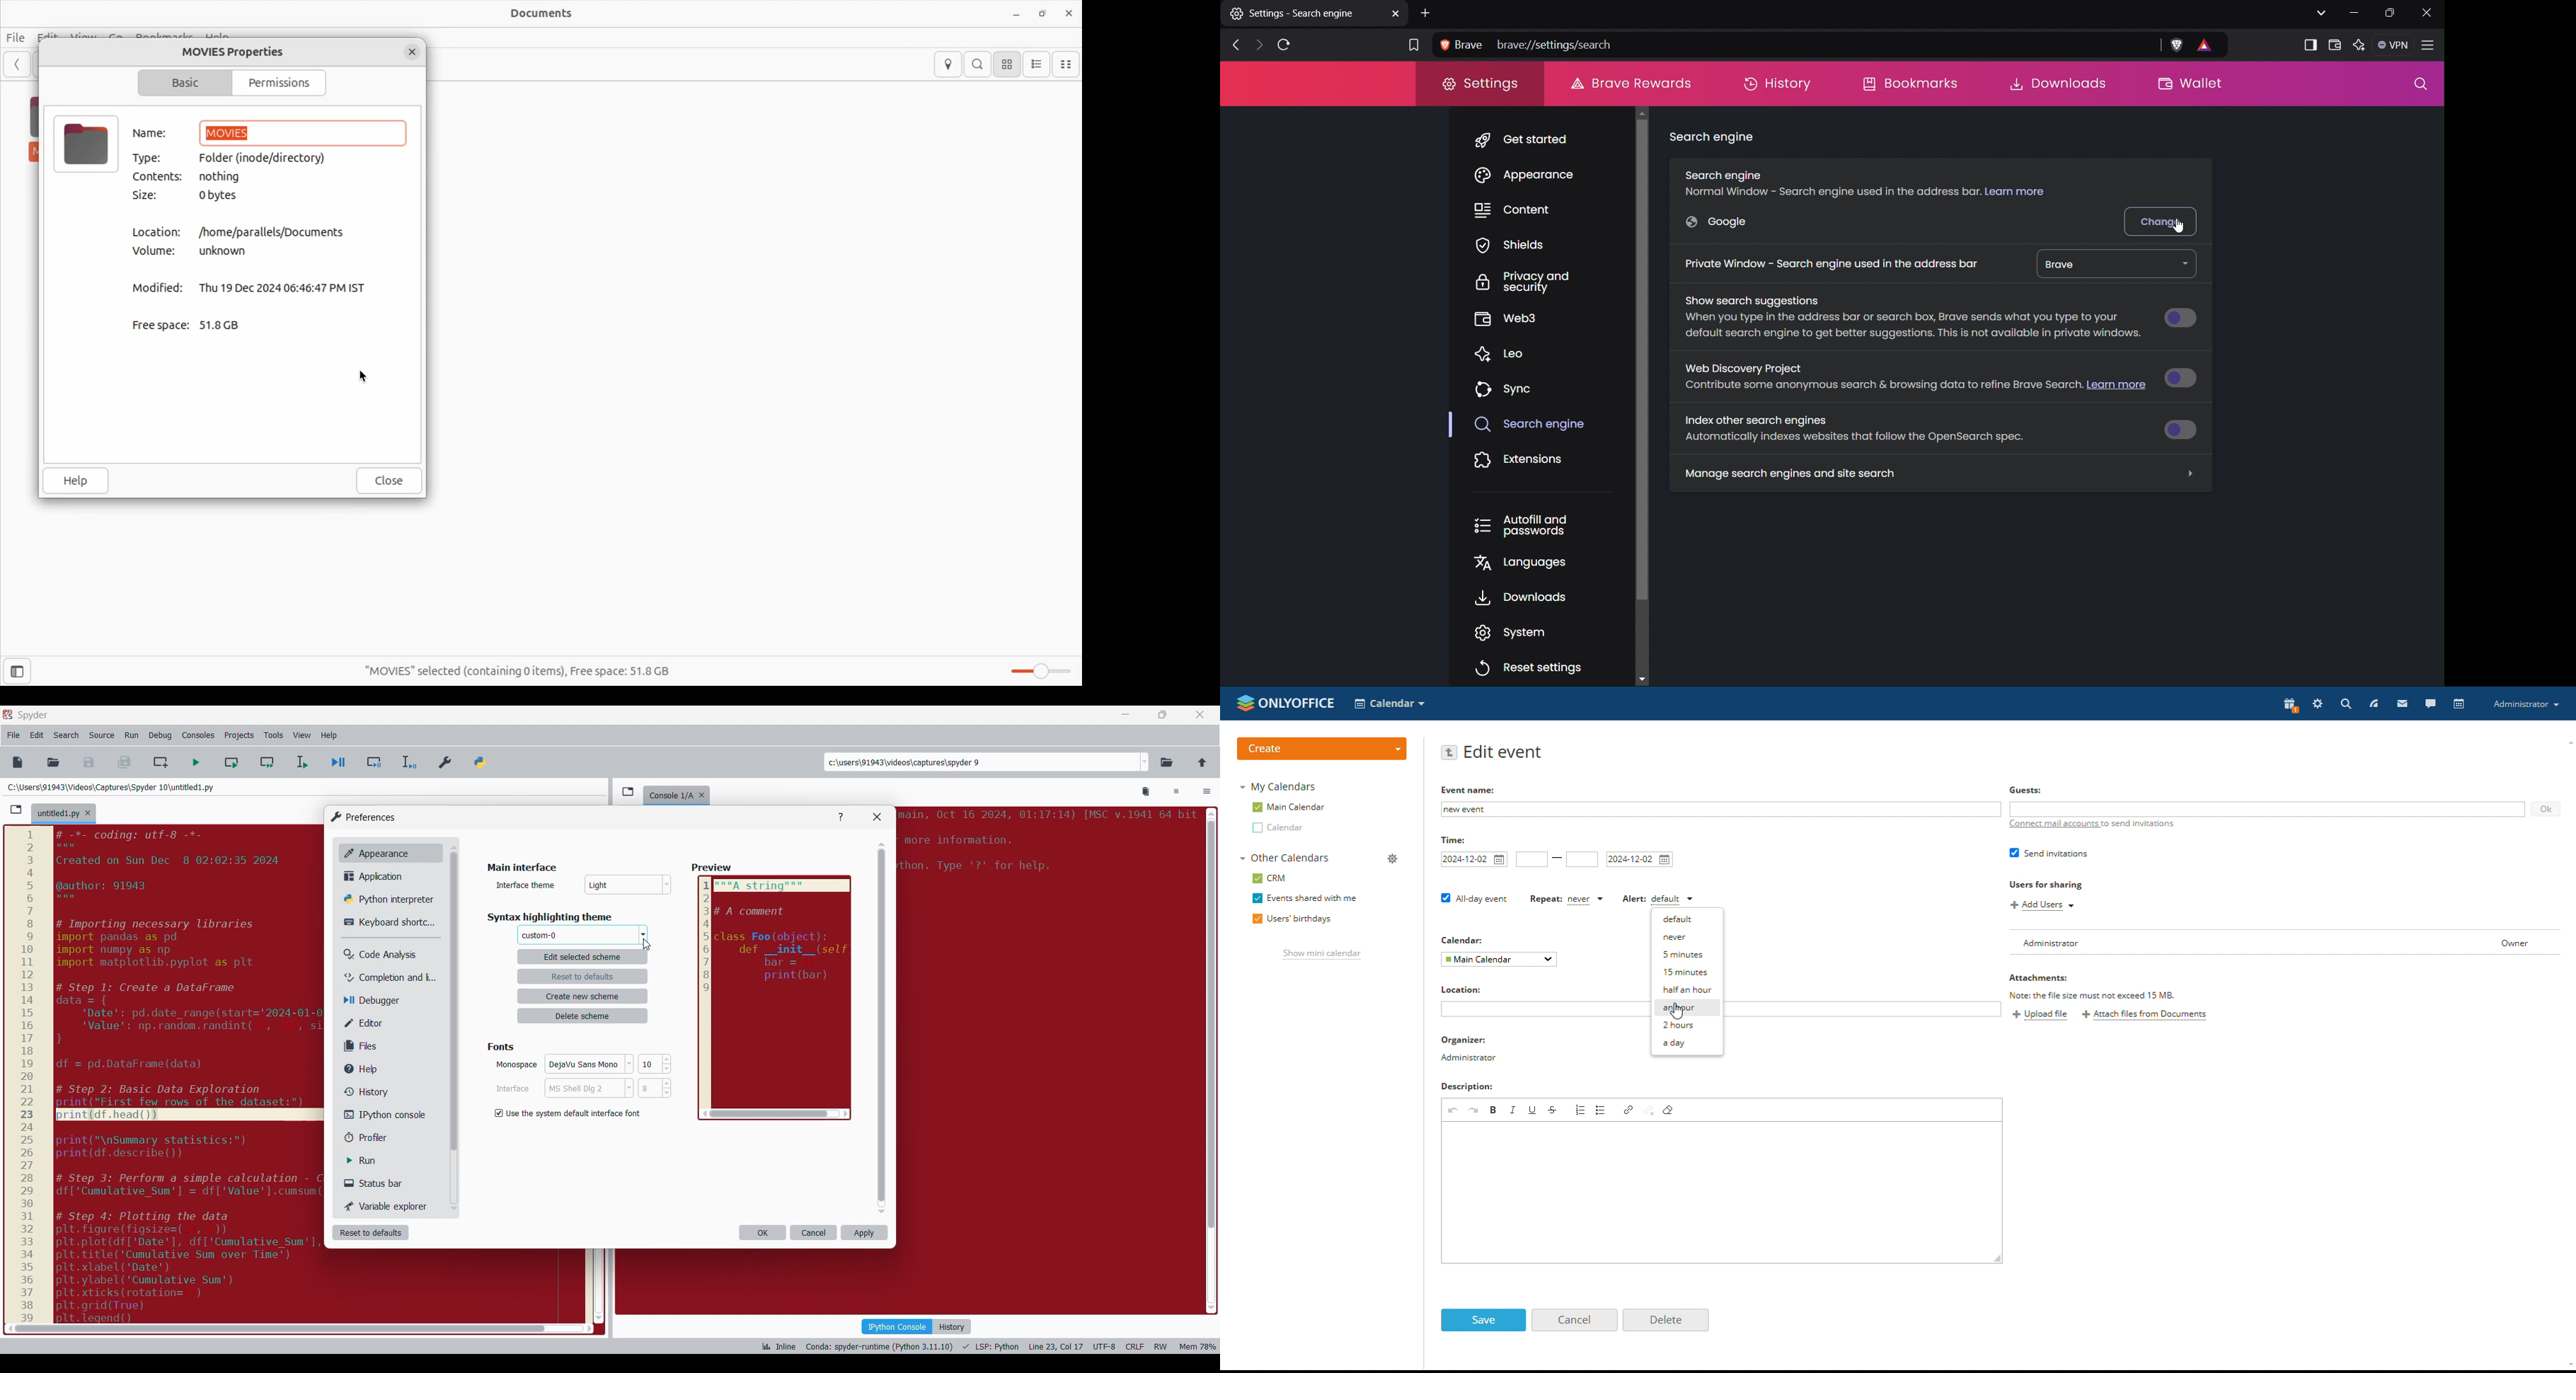 This screenshot has width=2576, height=1400. I want to click on file must not exceed 15MB TEXT, so click(2095, 997).